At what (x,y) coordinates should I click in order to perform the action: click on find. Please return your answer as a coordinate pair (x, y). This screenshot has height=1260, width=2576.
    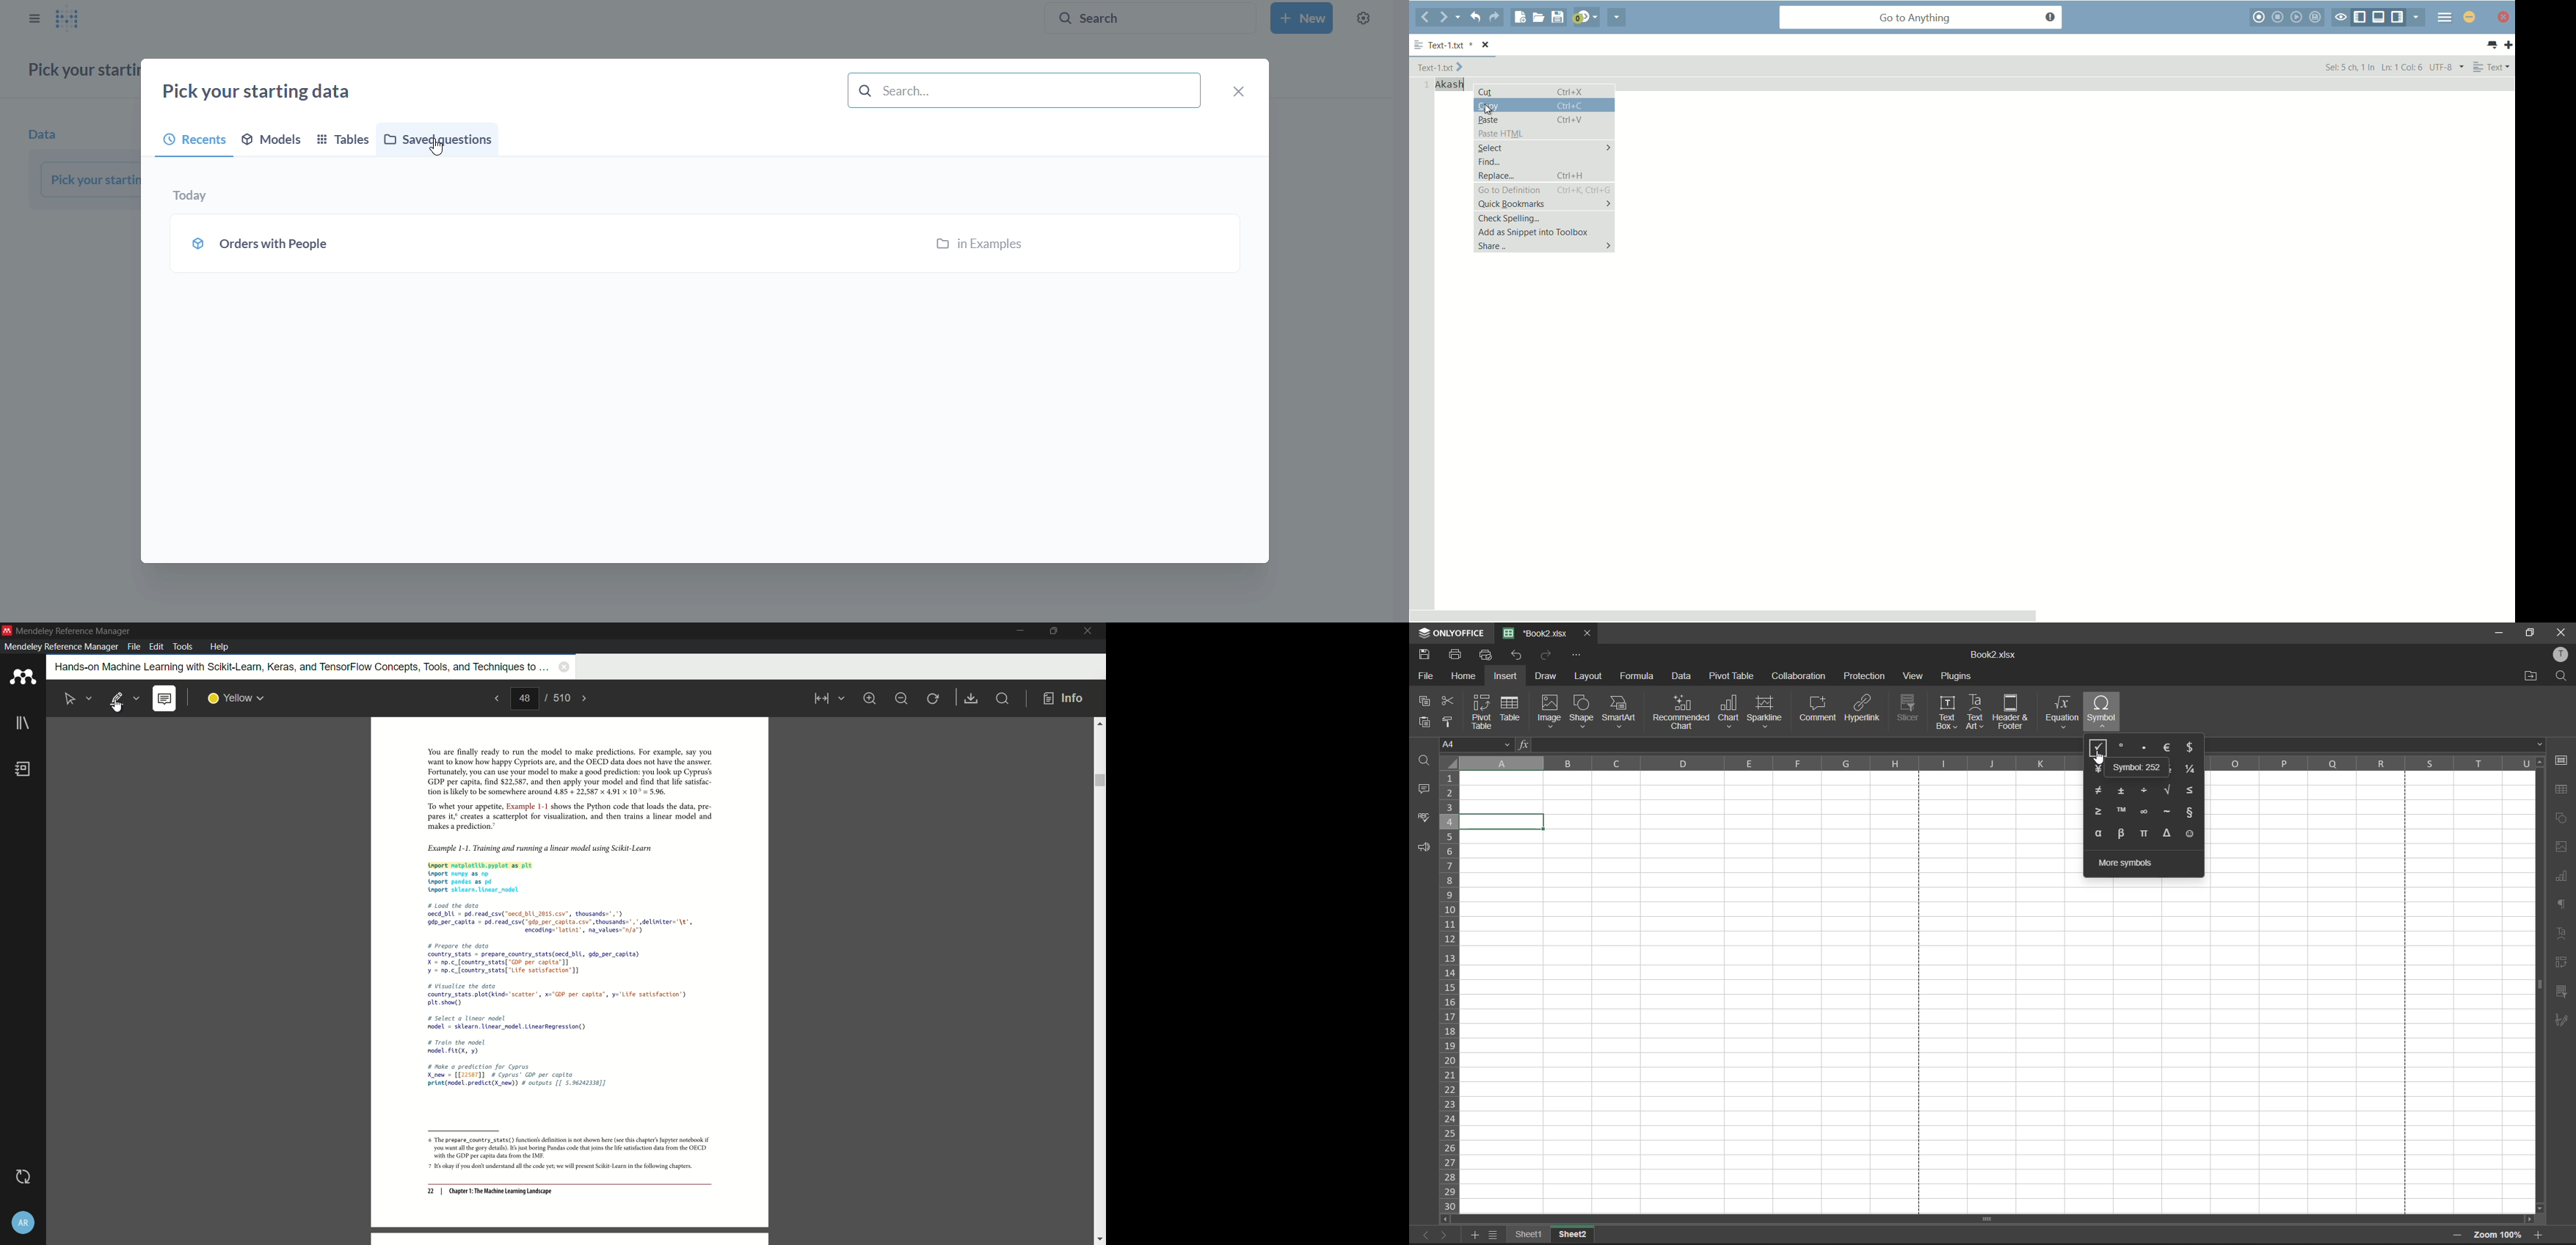
    Looking at the image, I should click on (1002, 698).